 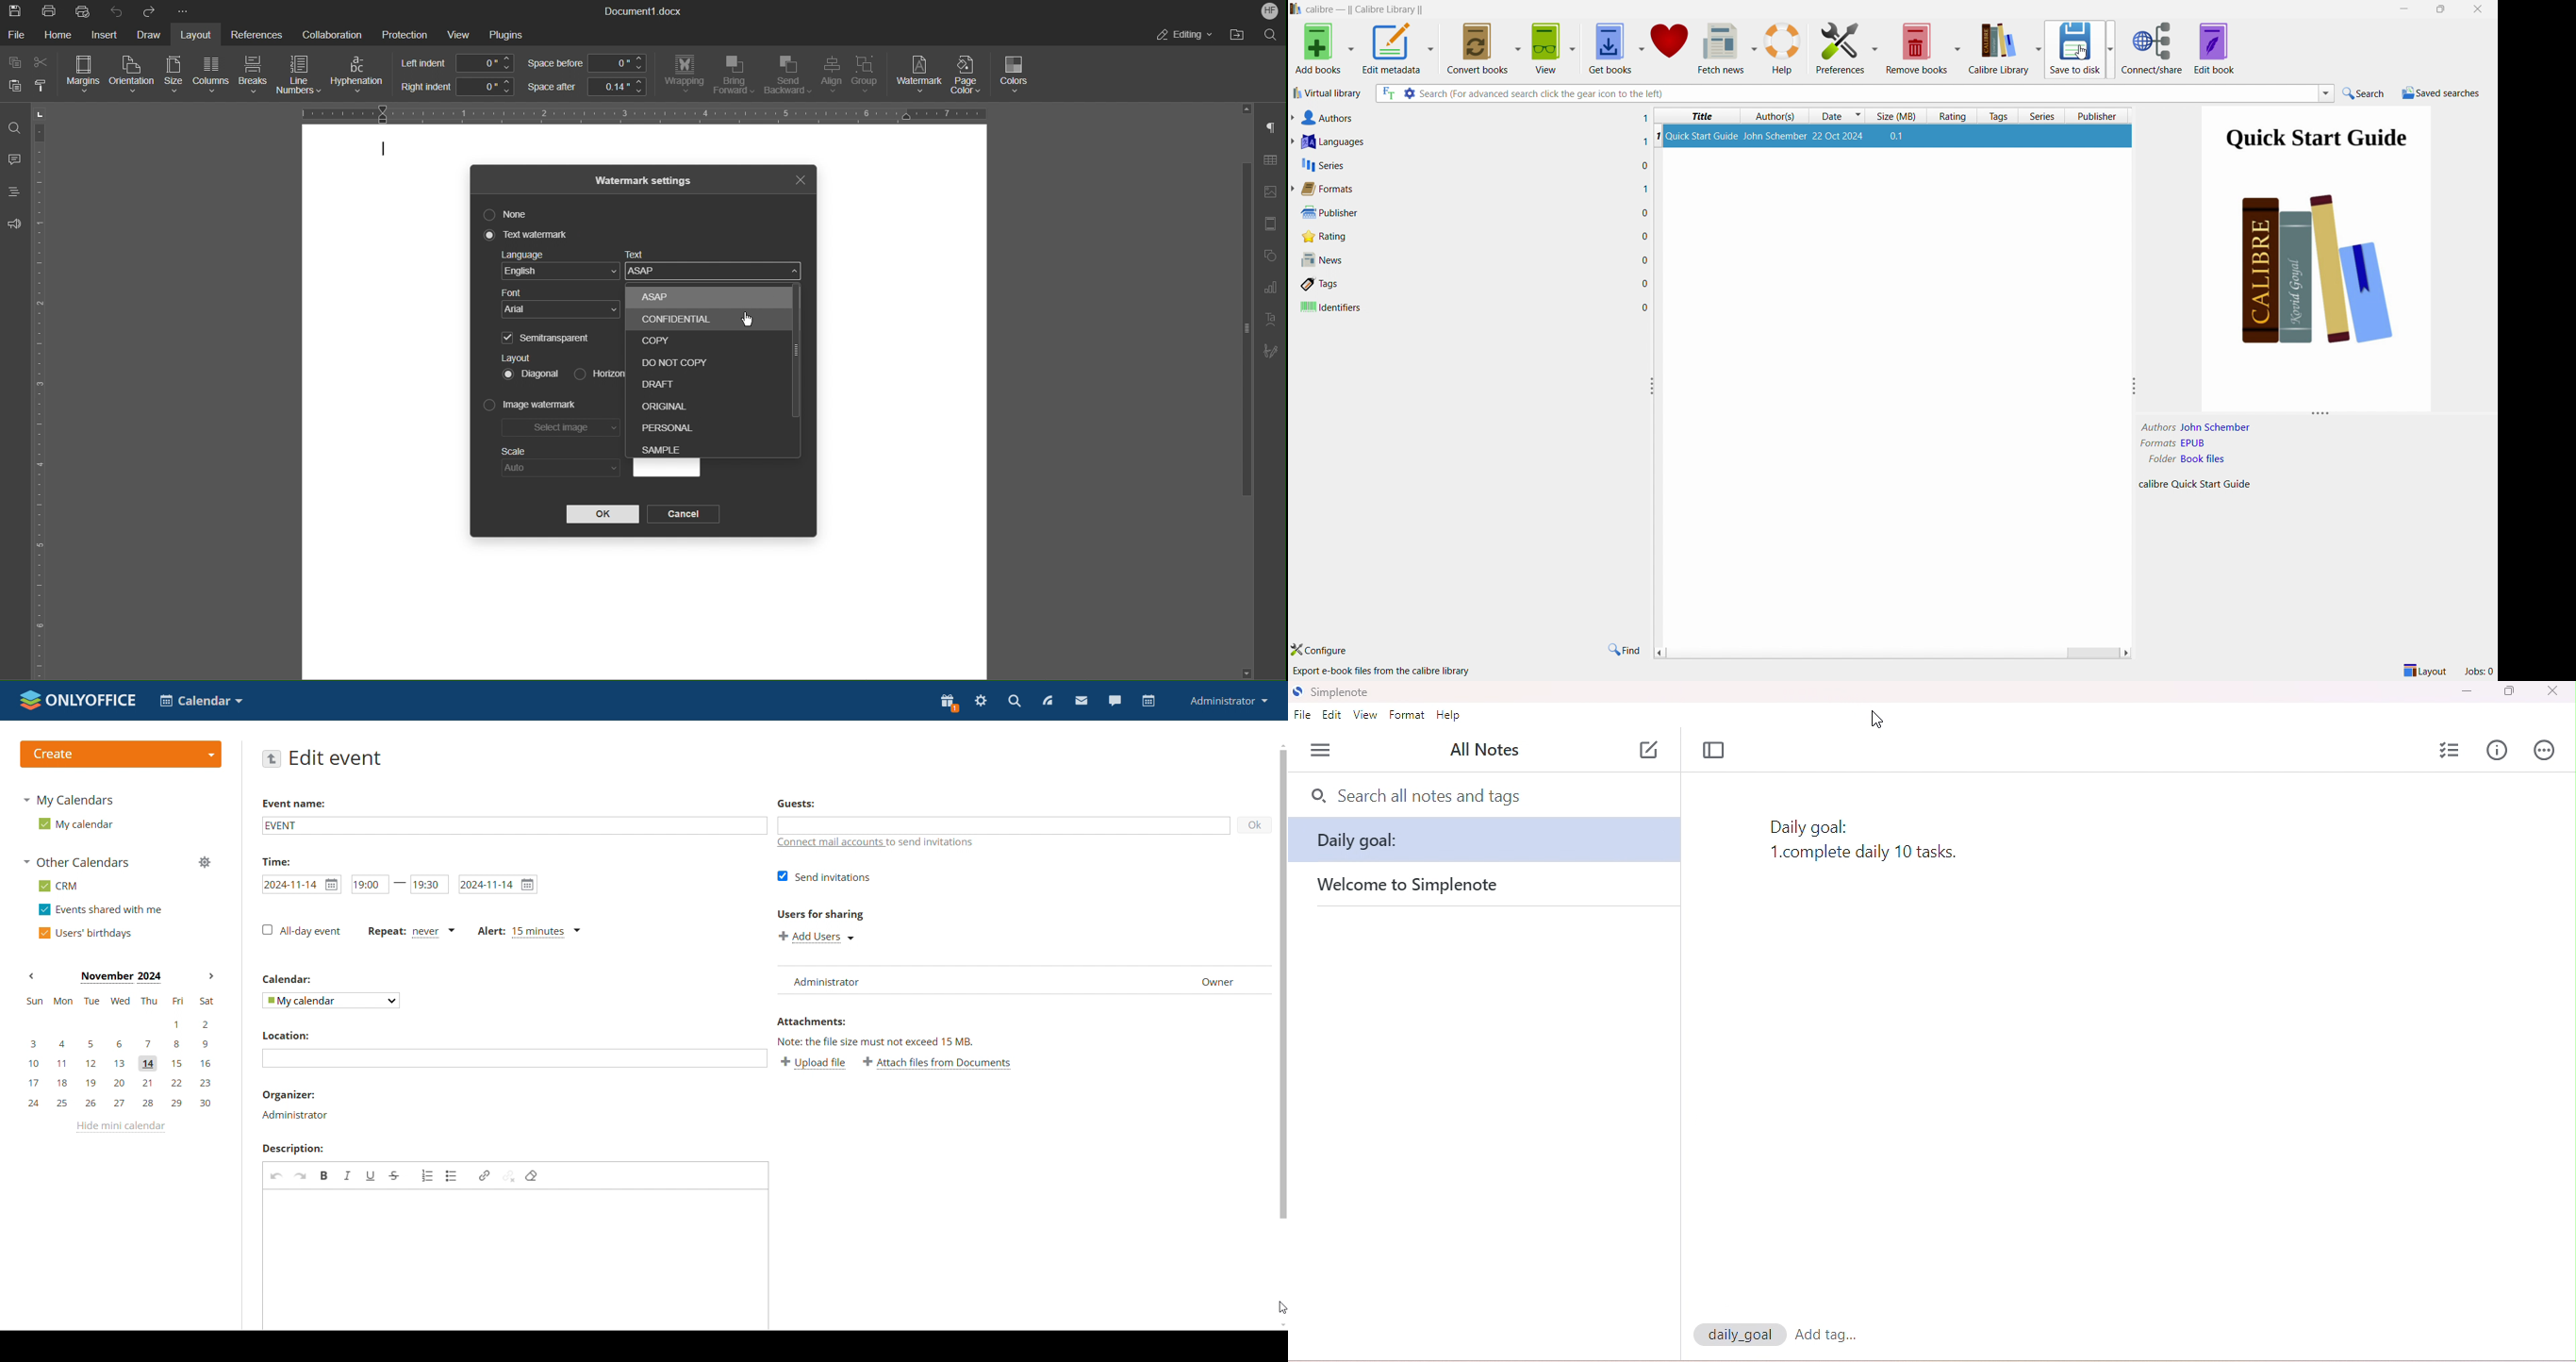 What do you see at coordinates (2452, 751) in the screenshot?
I see `insert checklist` at bounding box center [2452, 751].